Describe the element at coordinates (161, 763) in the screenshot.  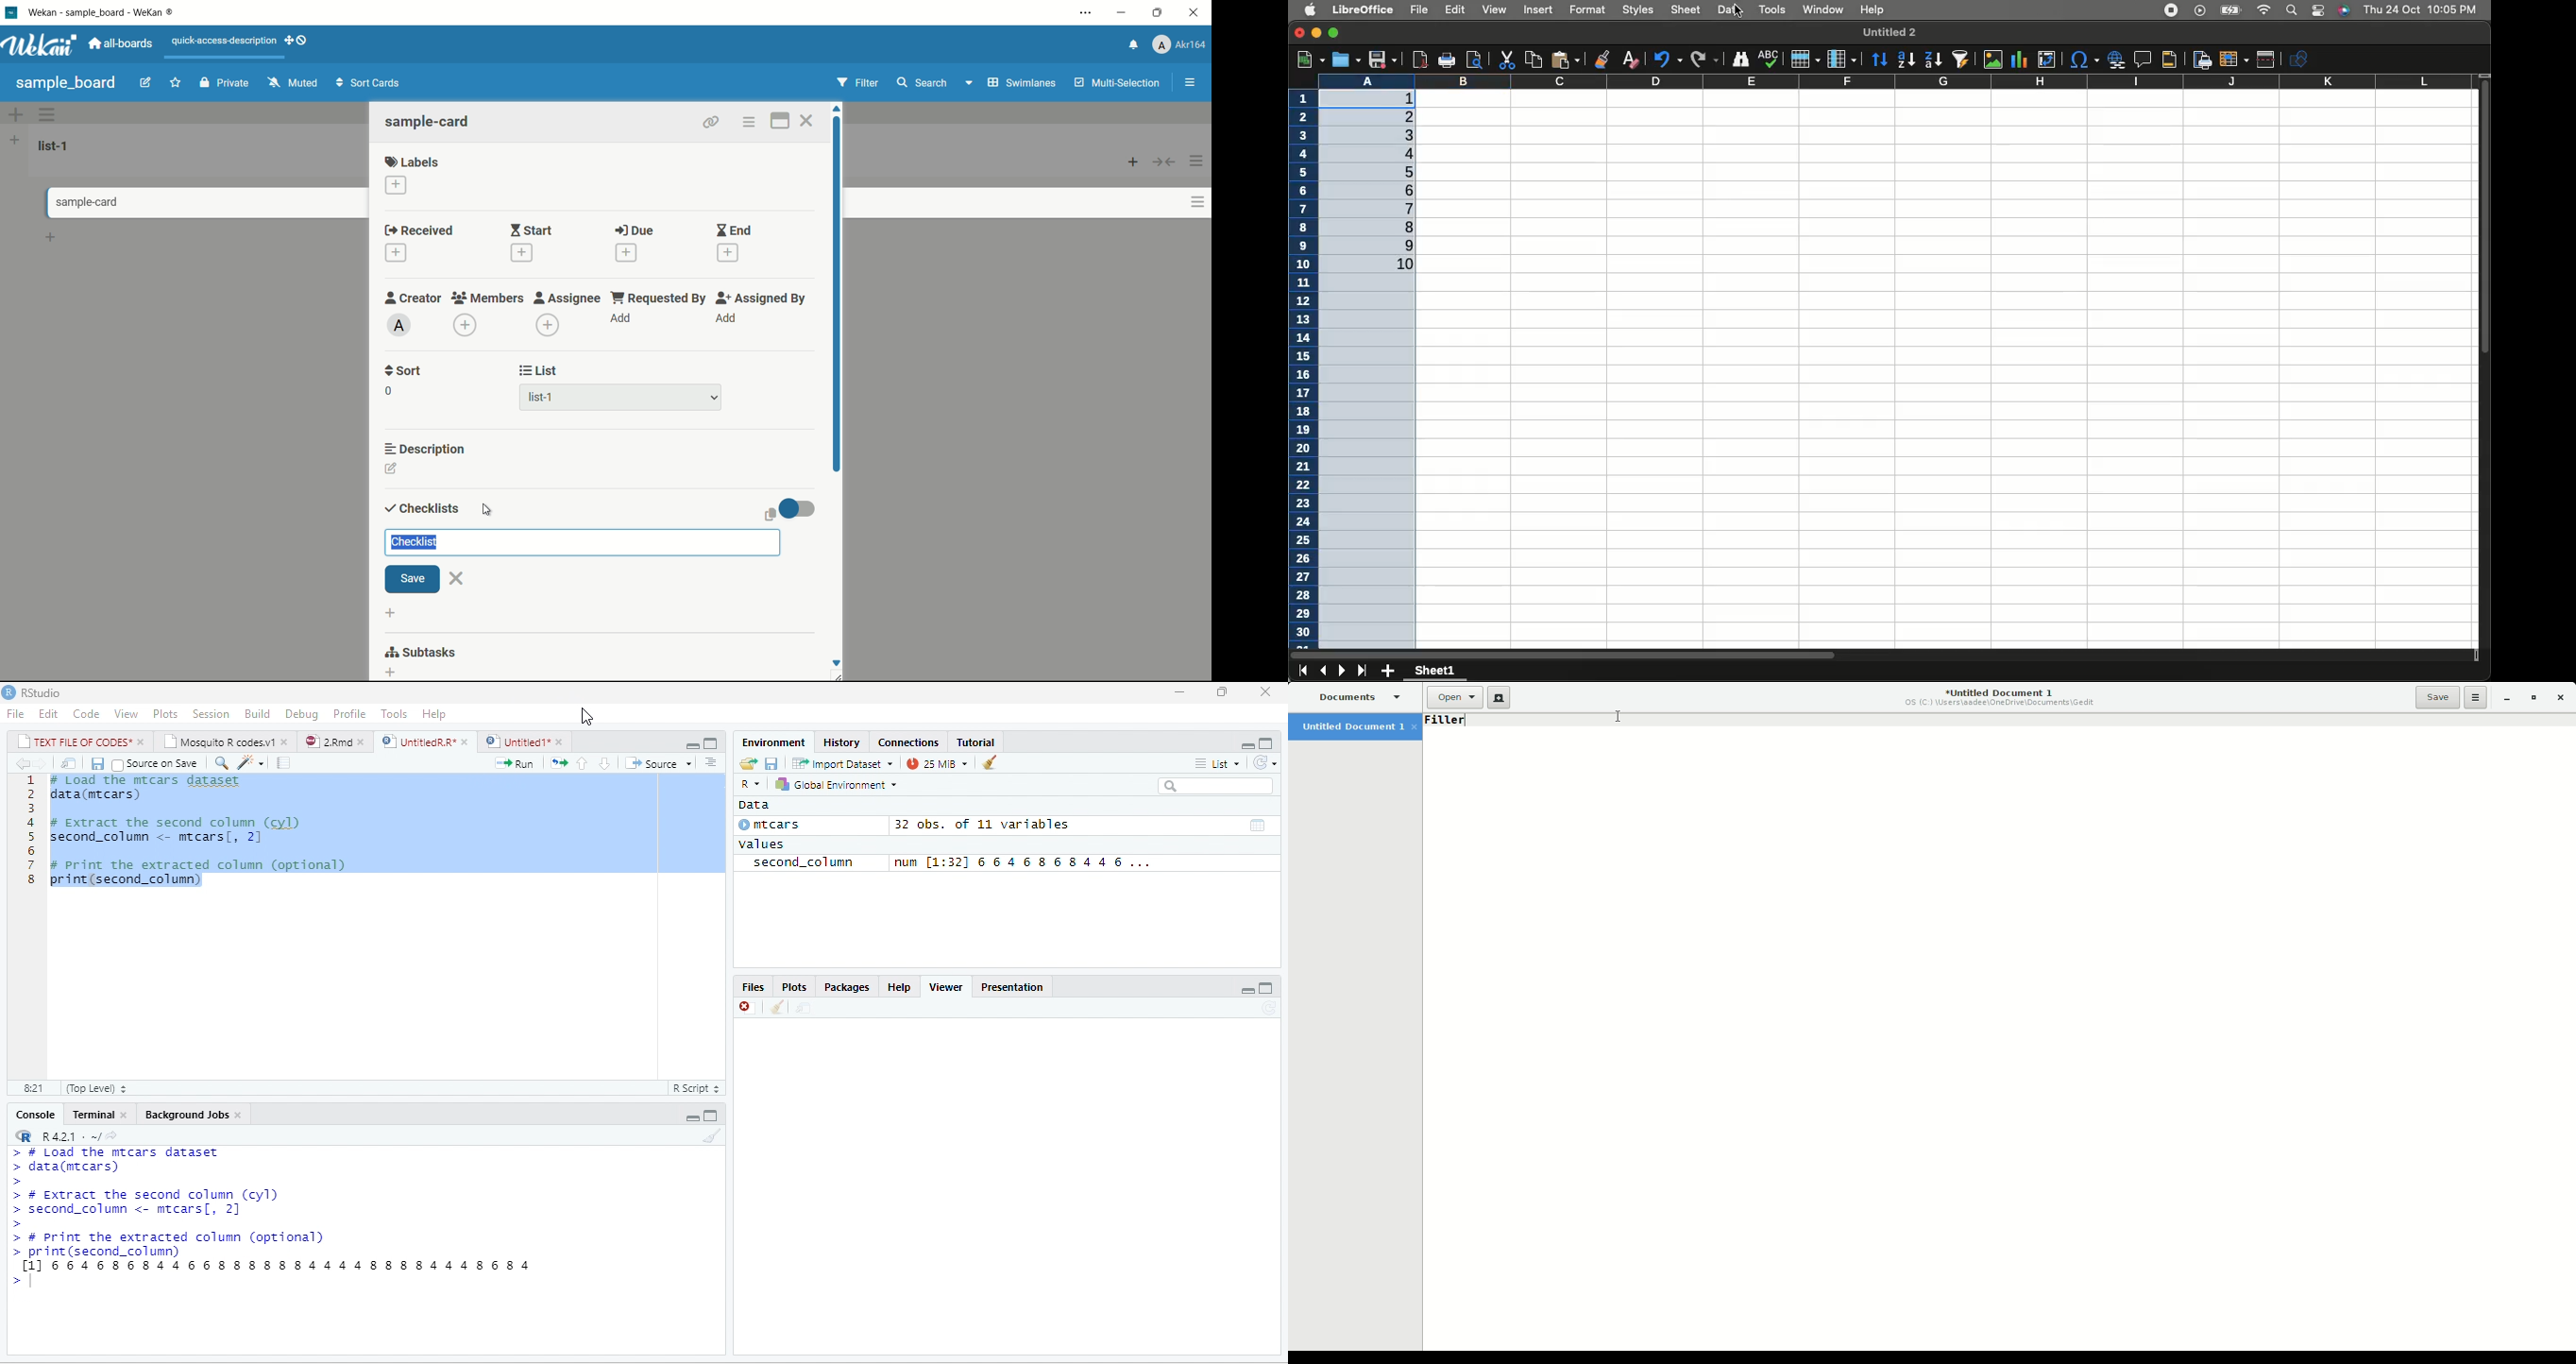
I see `source on save` at that location.